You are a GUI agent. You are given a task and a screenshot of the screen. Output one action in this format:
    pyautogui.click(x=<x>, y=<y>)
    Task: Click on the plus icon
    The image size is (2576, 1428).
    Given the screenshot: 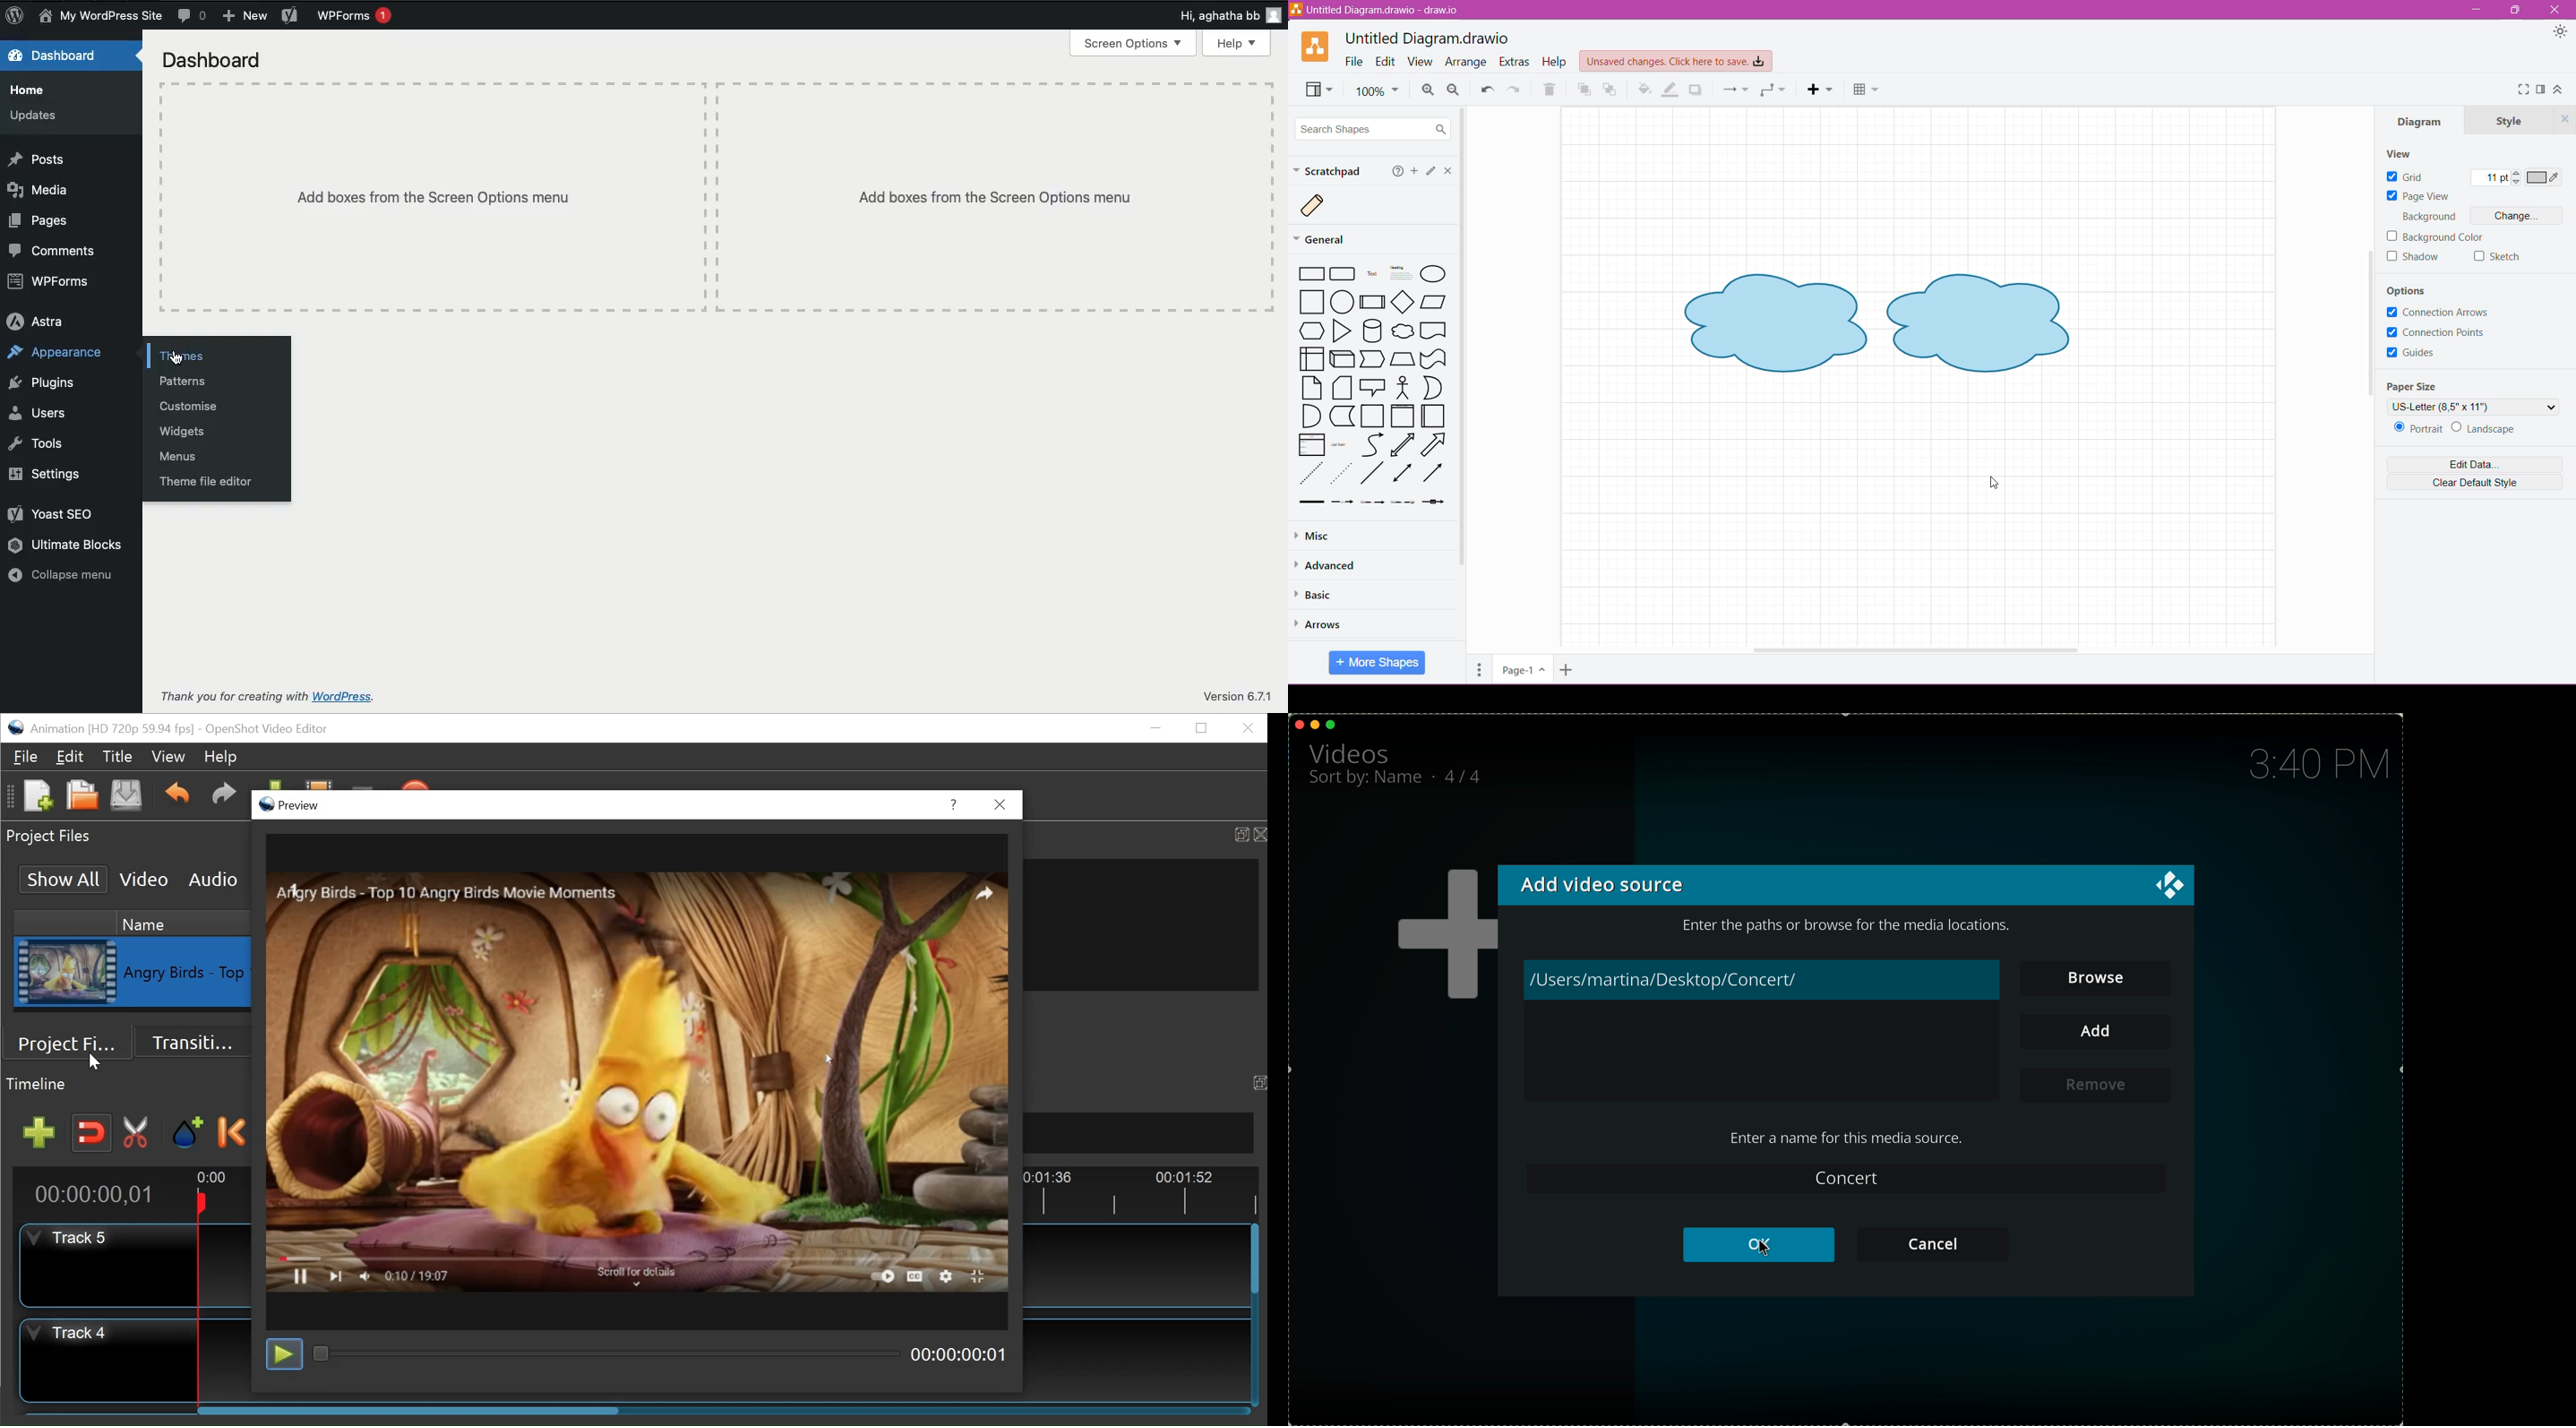 What is the action you would take?
    pyautogui.click(x=1443, y=936)
    